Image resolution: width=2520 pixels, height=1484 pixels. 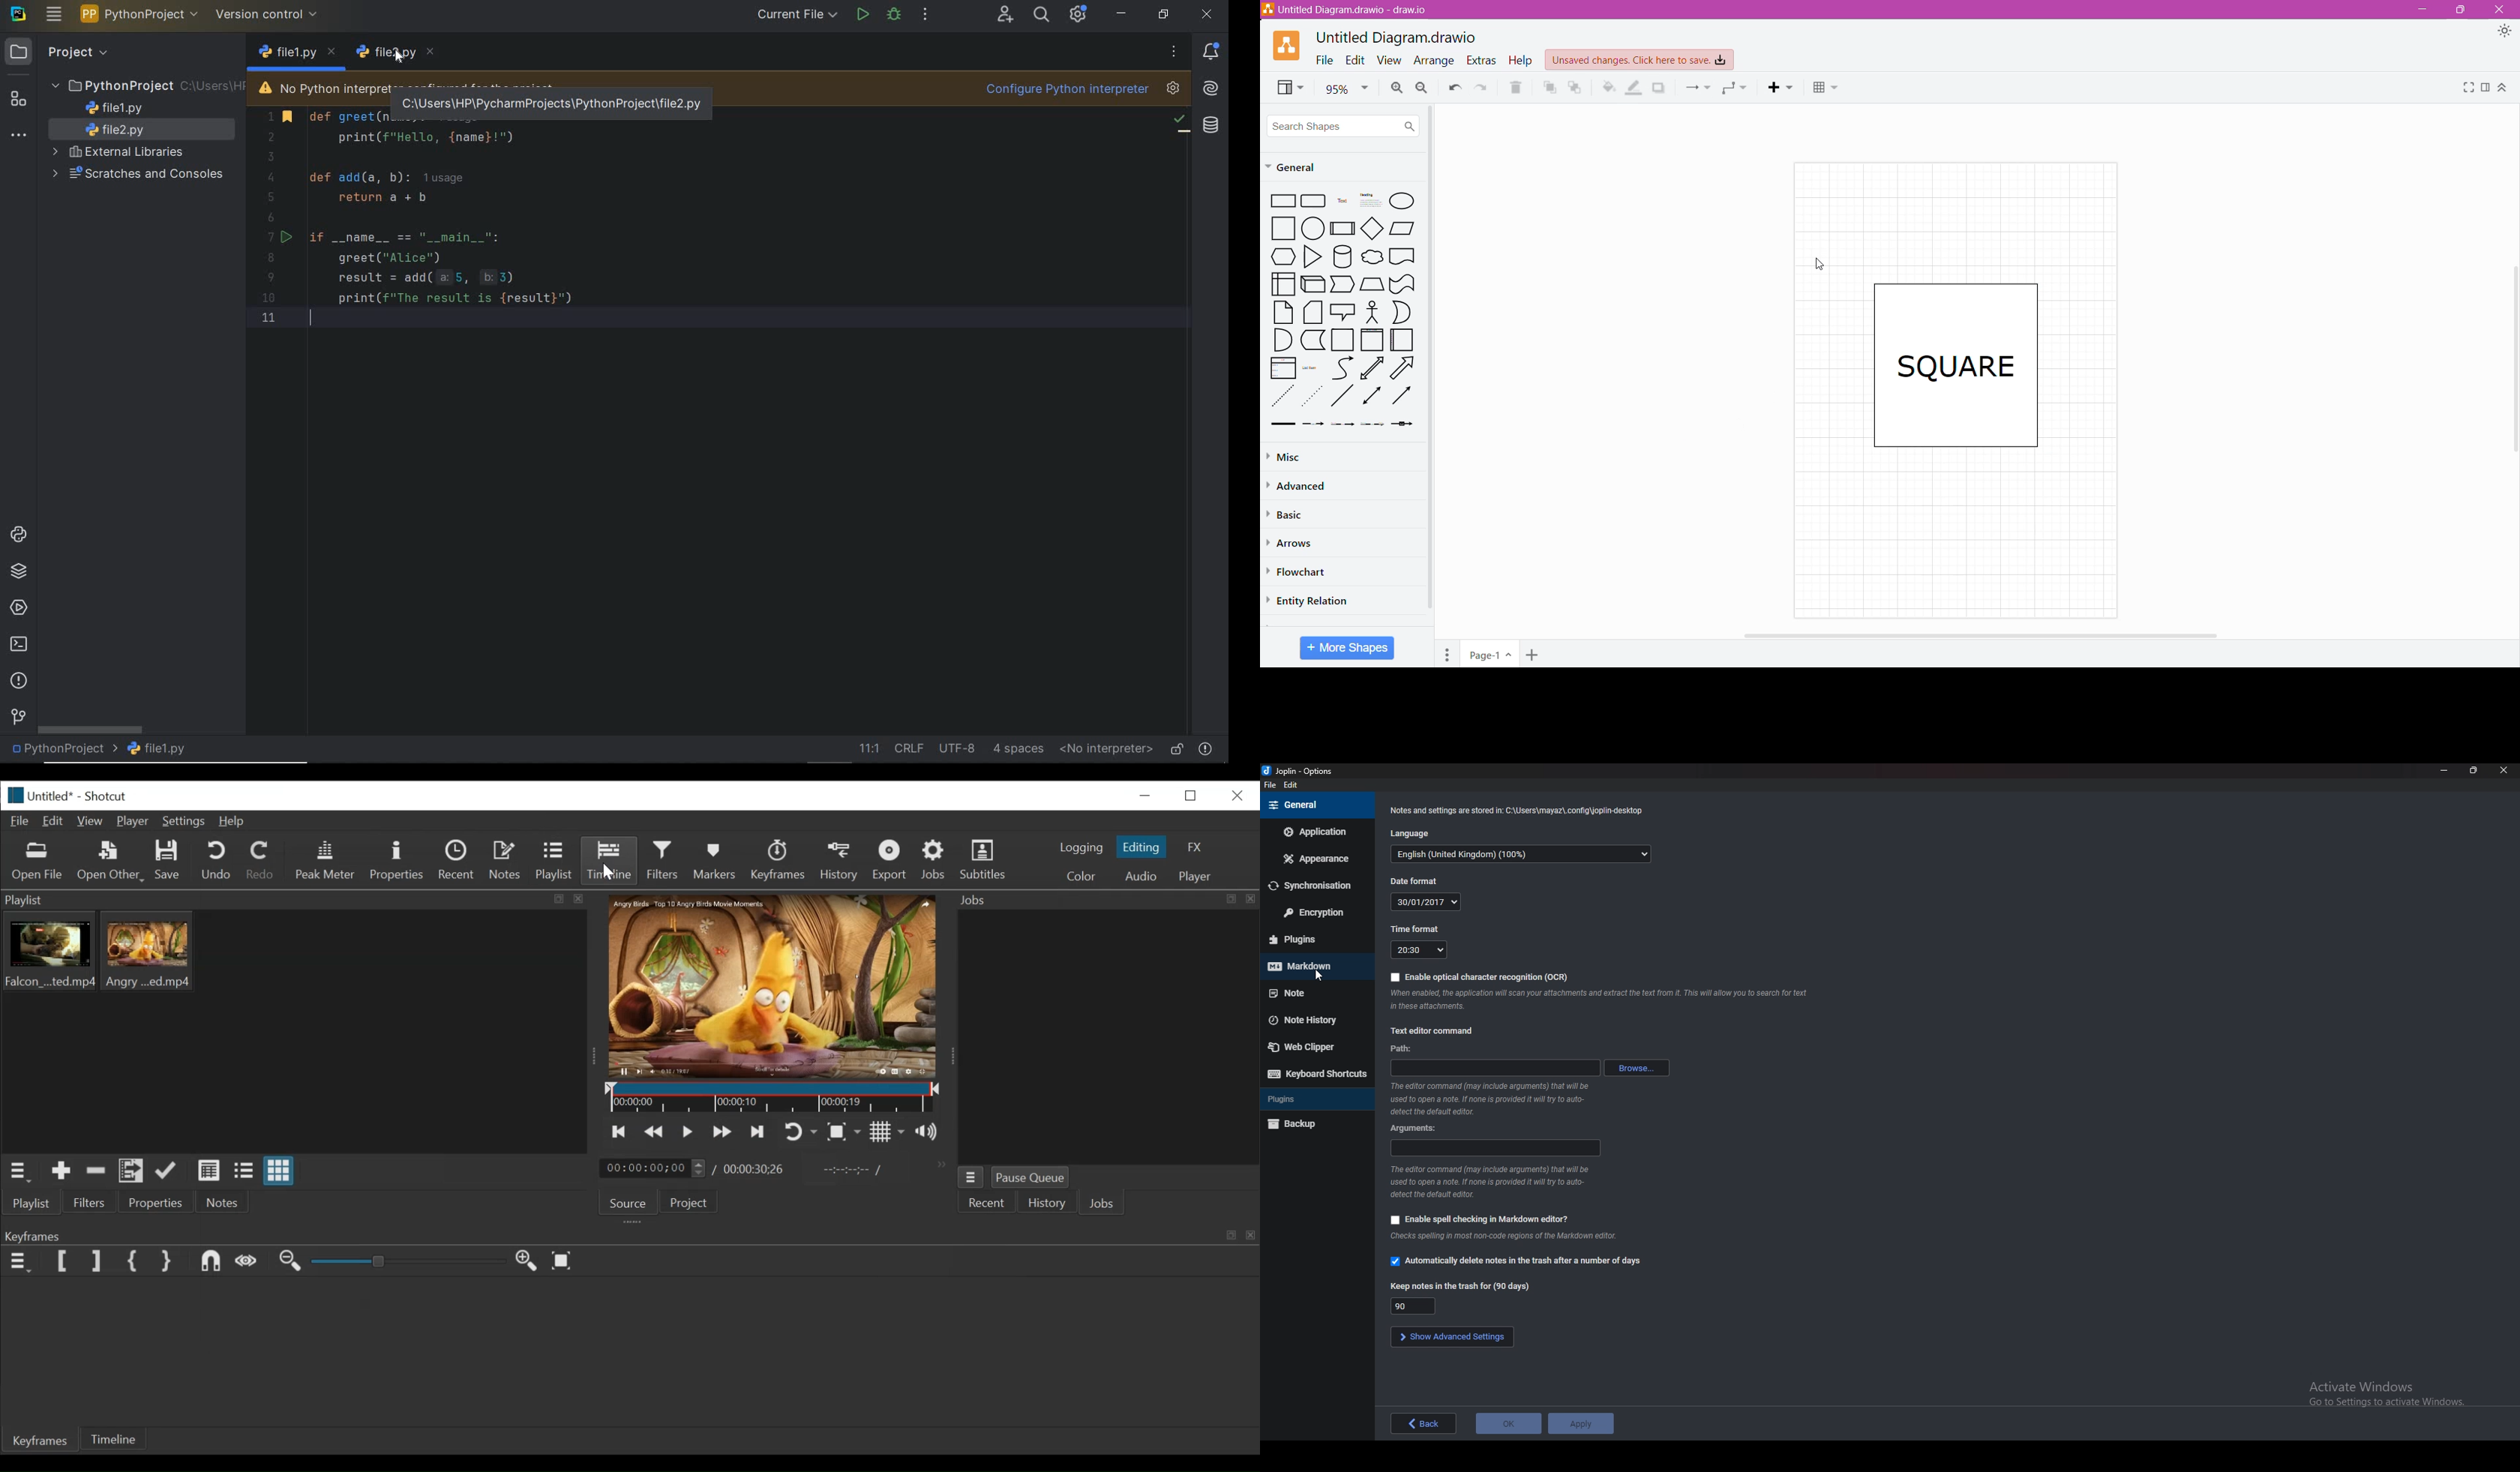 I want to click on file, so click(x=1269, y=786).